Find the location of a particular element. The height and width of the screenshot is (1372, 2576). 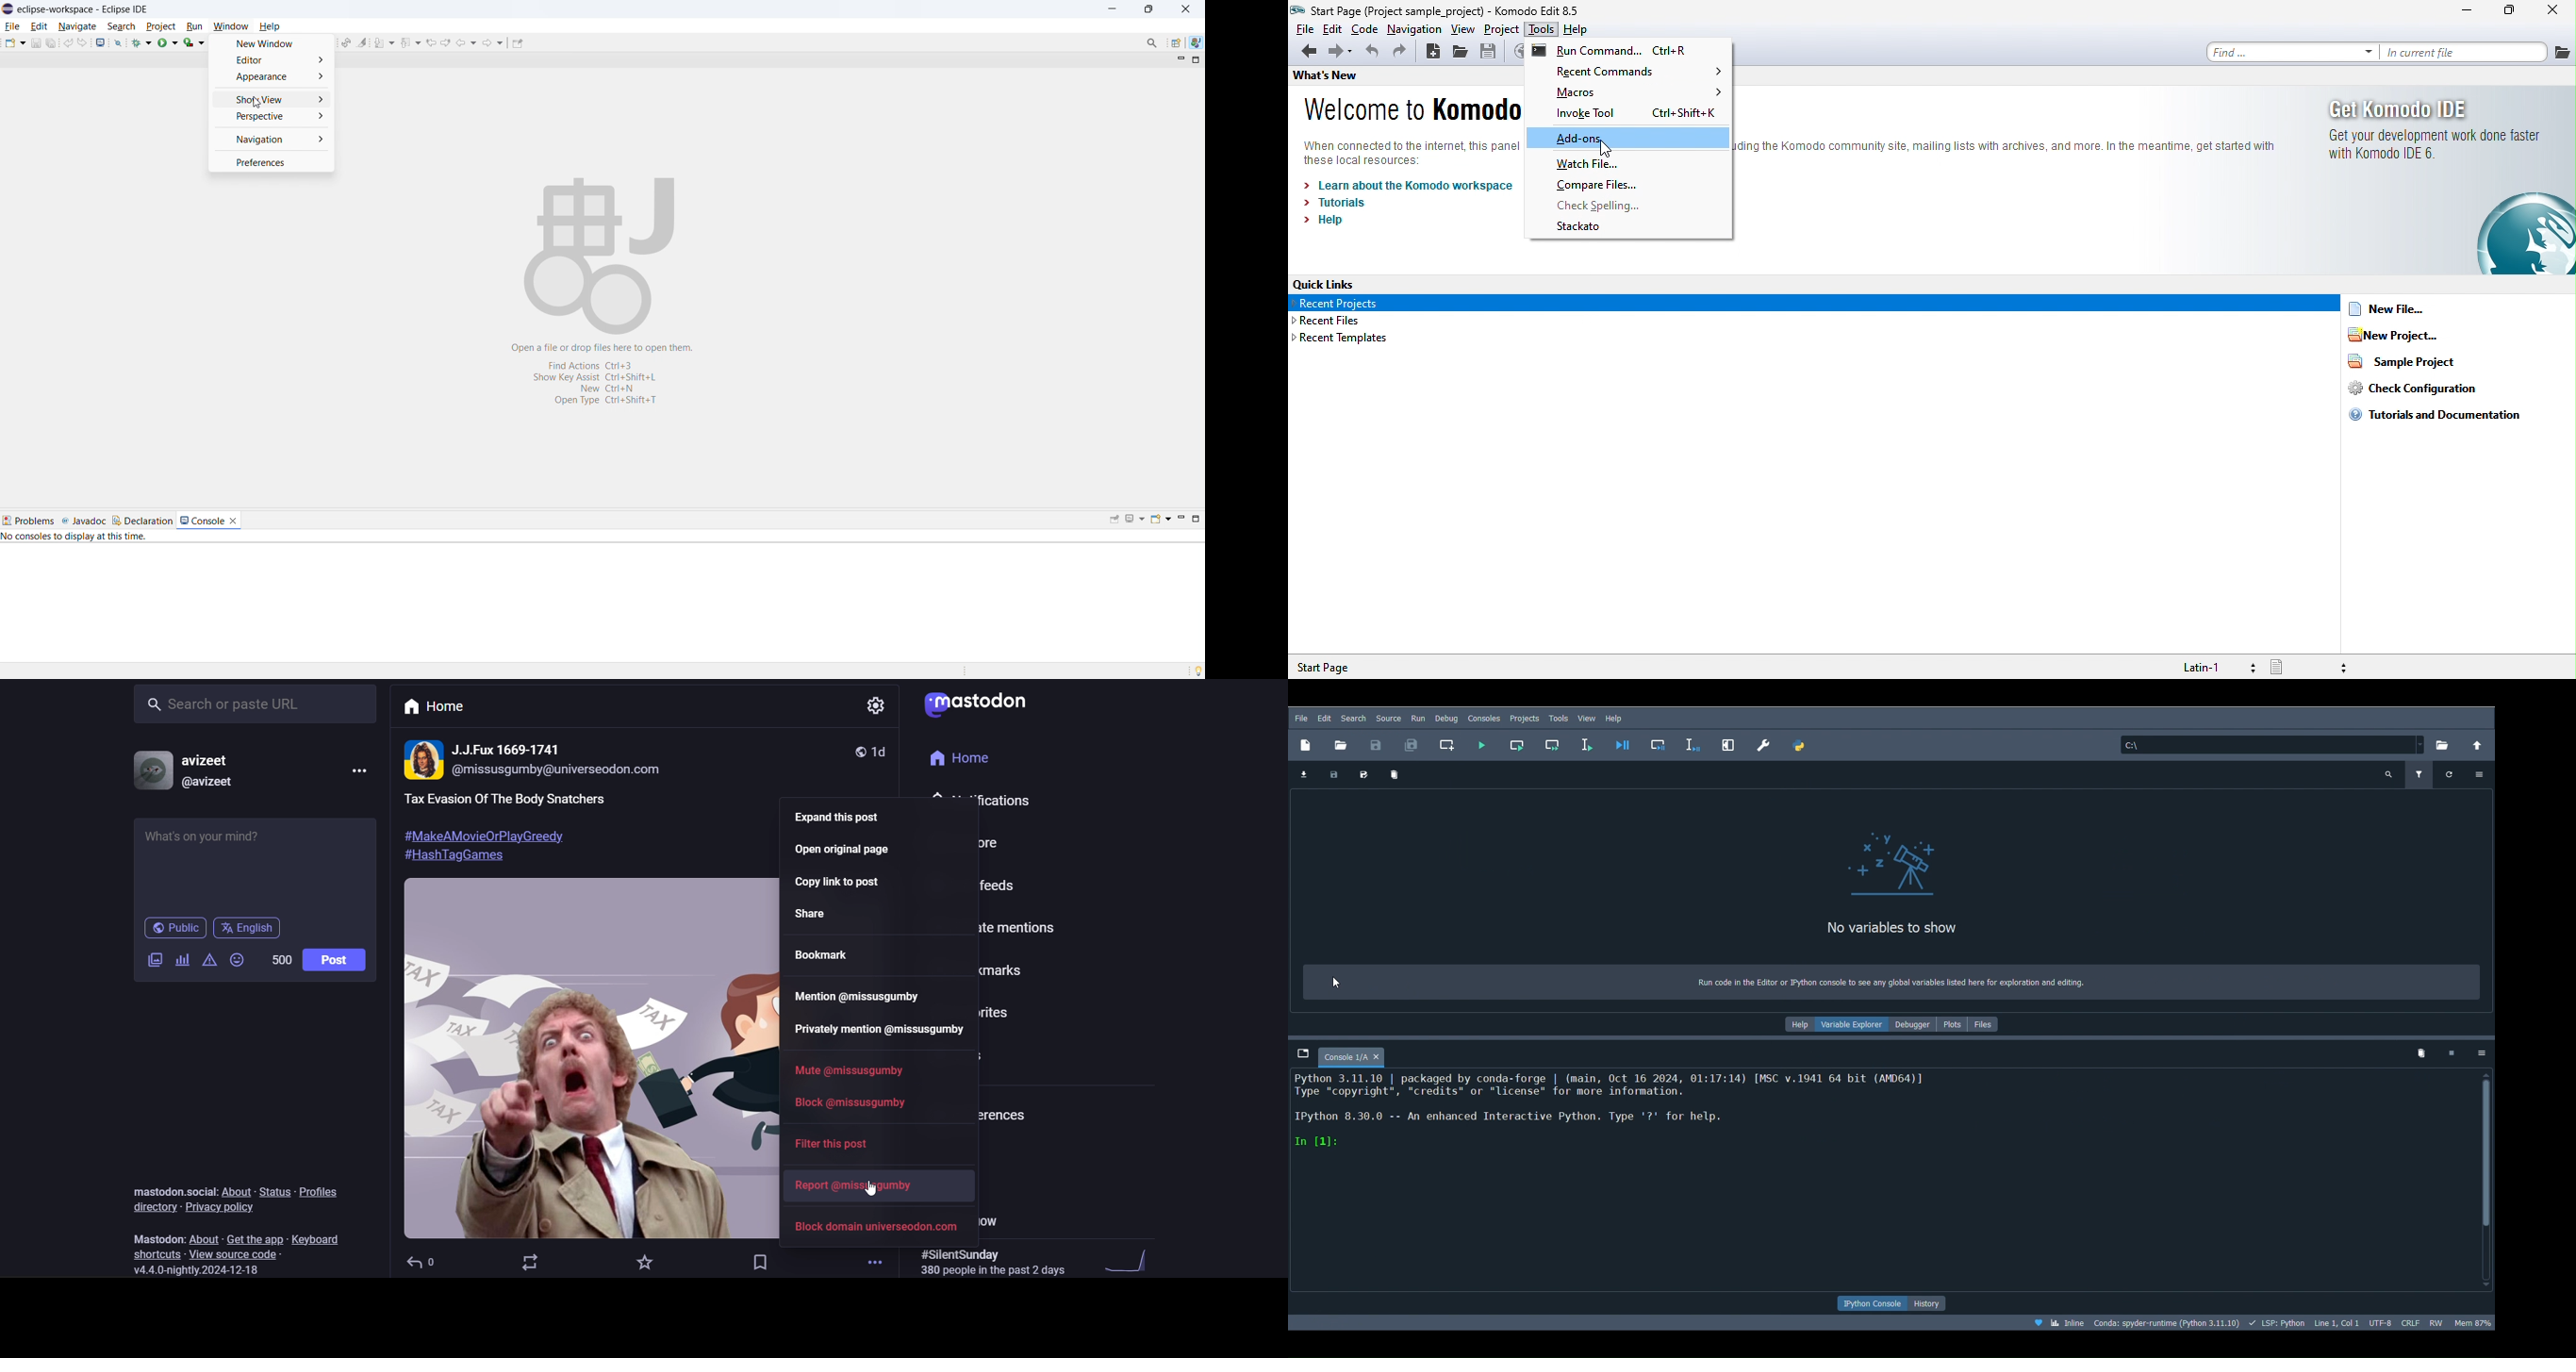

Interrupt kernel is located at coordinates (2452, 1052).